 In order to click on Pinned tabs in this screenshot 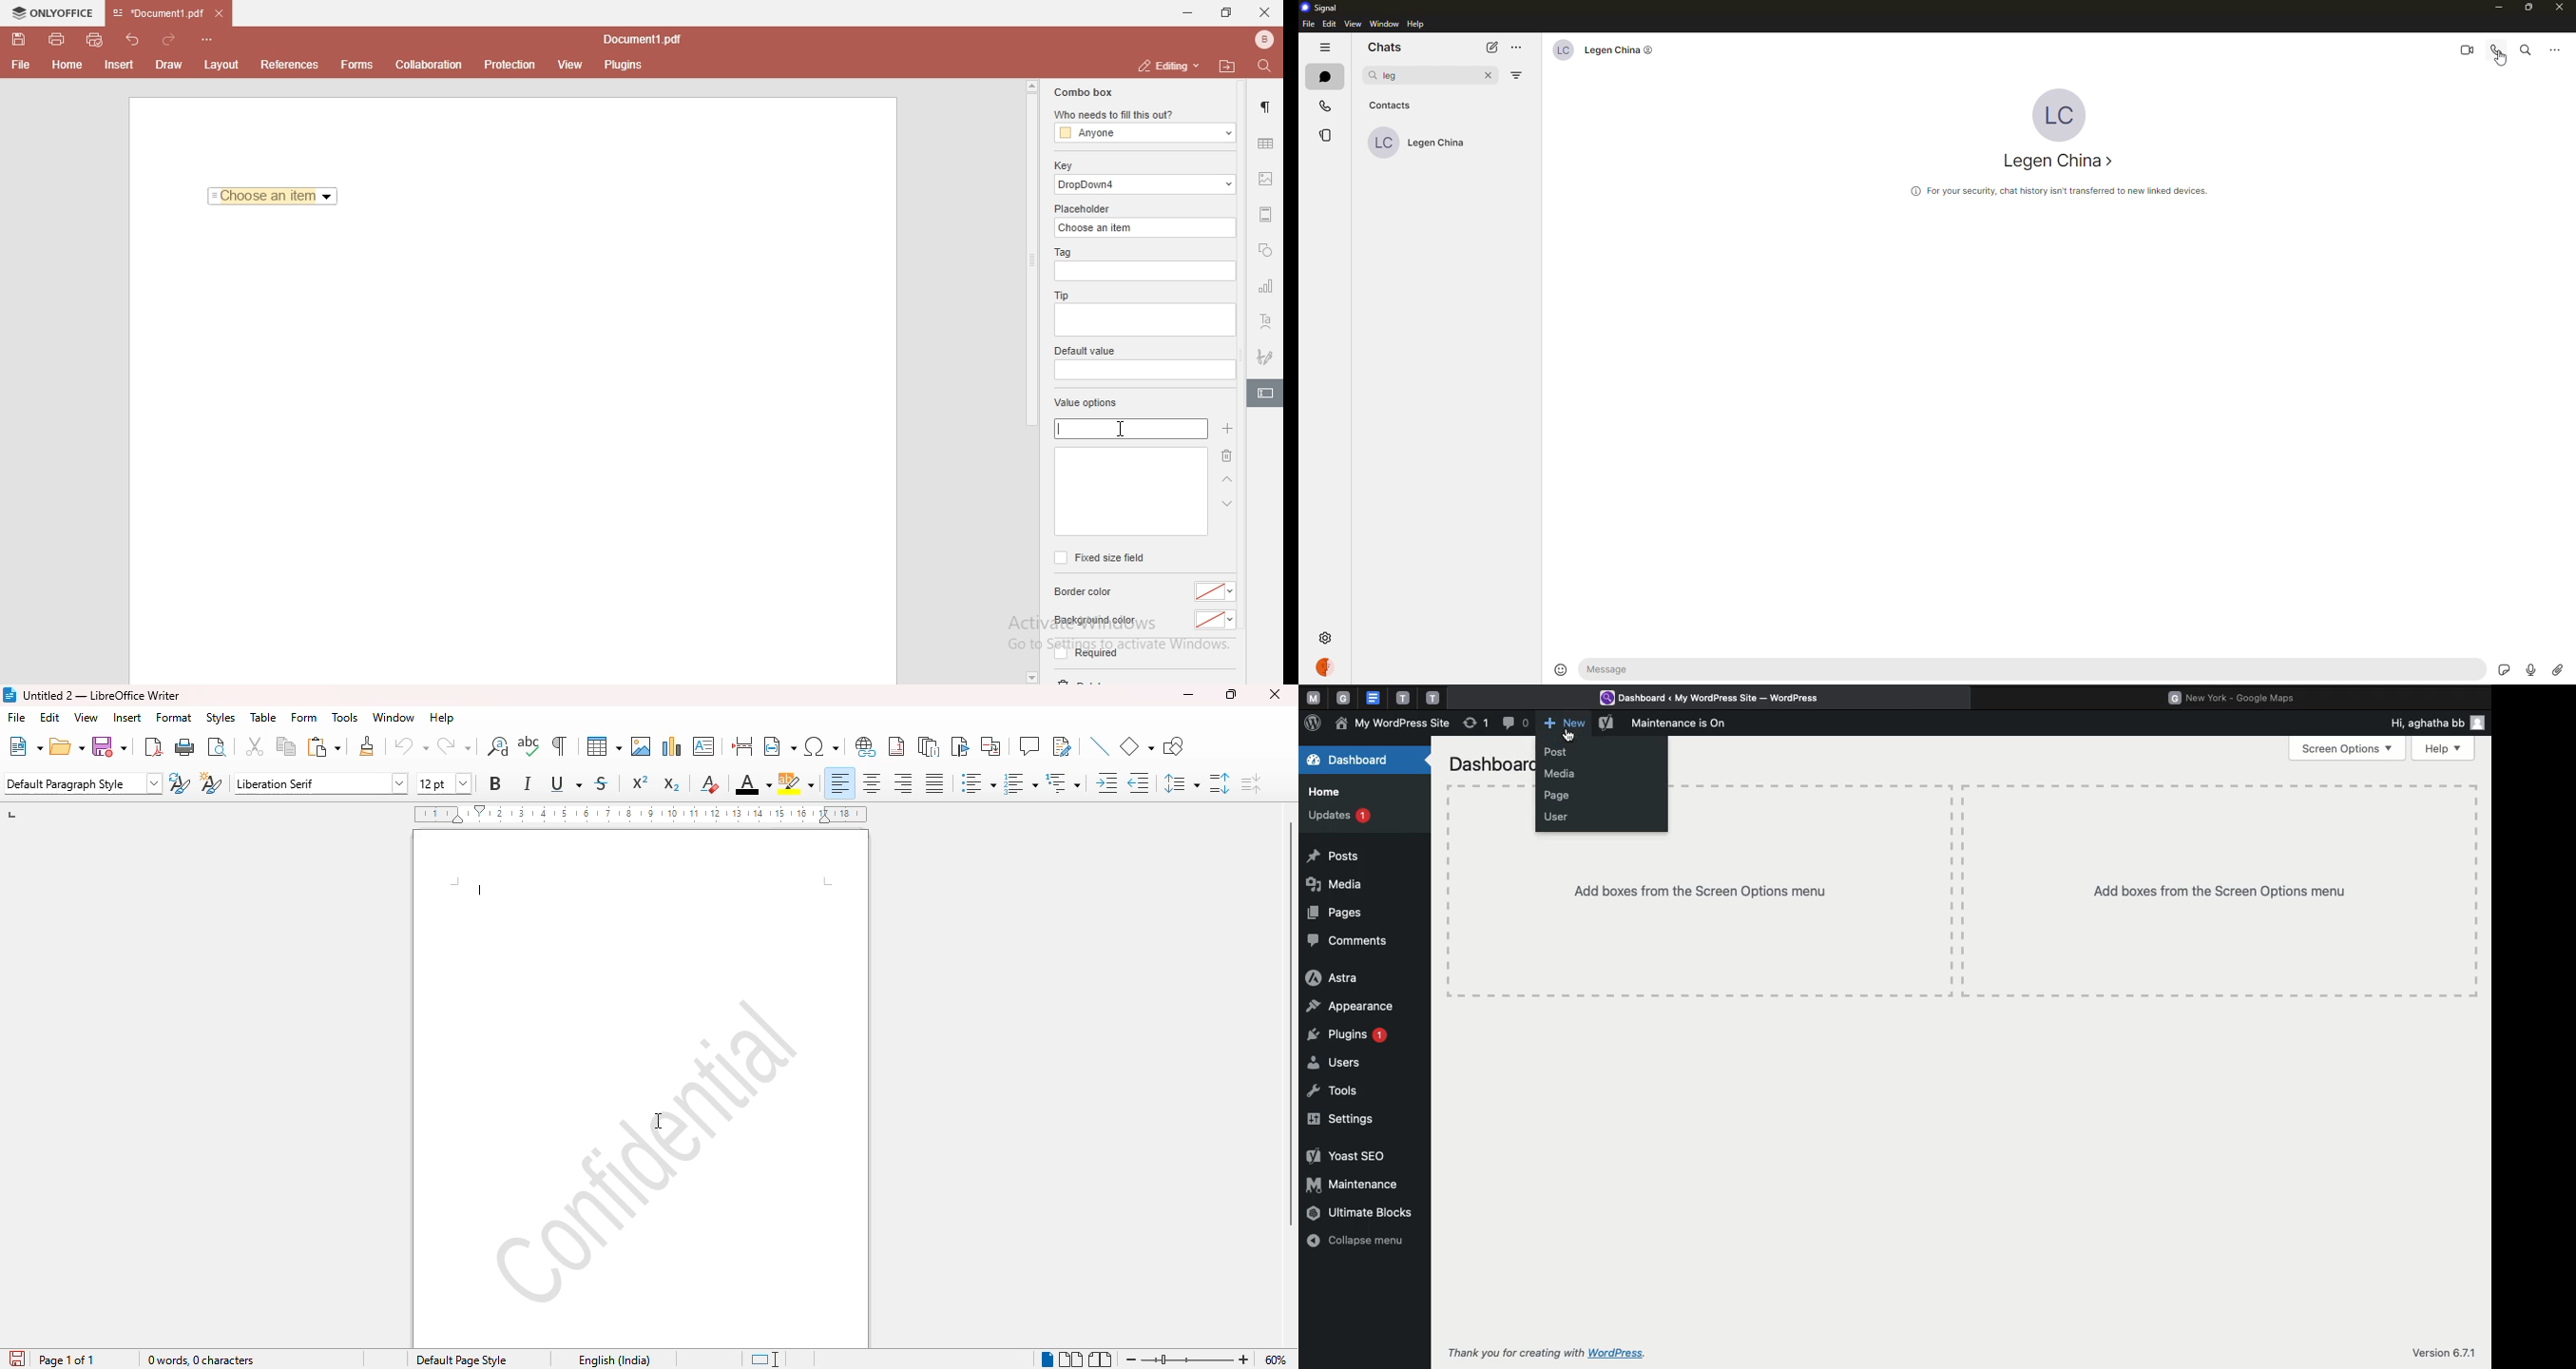, I will do `click(1311, 699)`.